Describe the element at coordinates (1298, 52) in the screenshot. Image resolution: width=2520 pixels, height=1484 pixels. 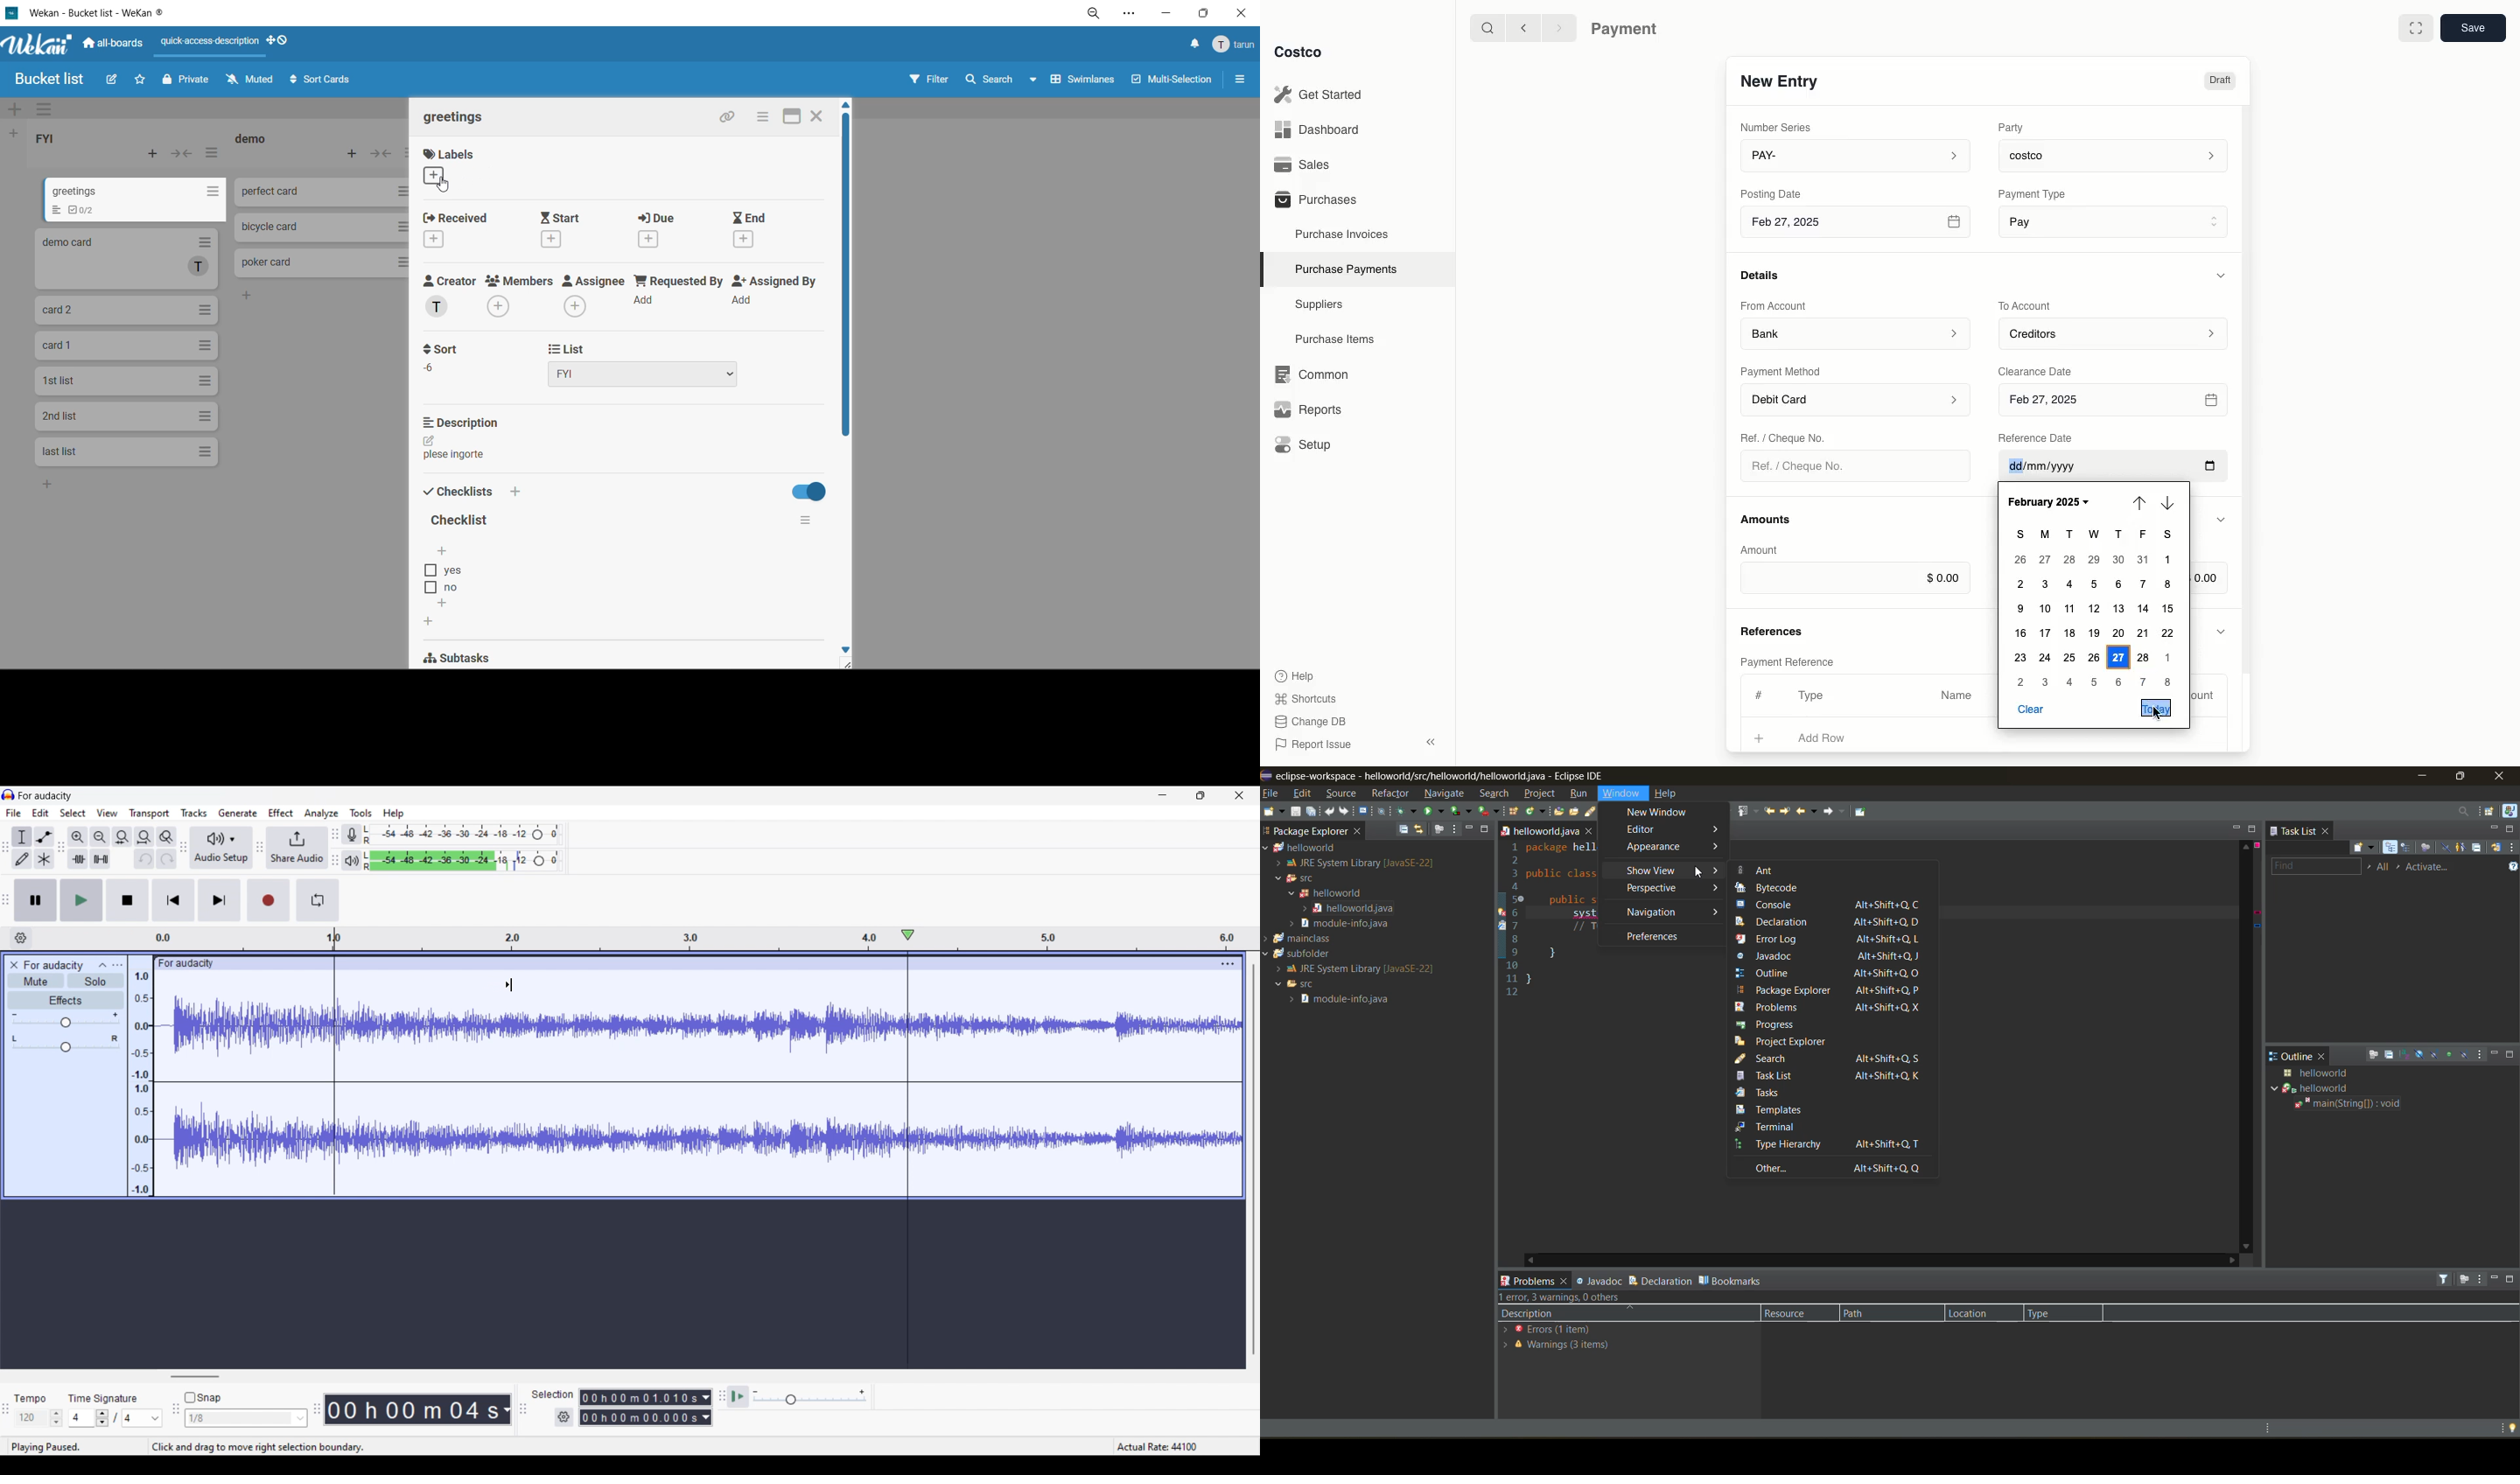
I see `Costco` at that location.